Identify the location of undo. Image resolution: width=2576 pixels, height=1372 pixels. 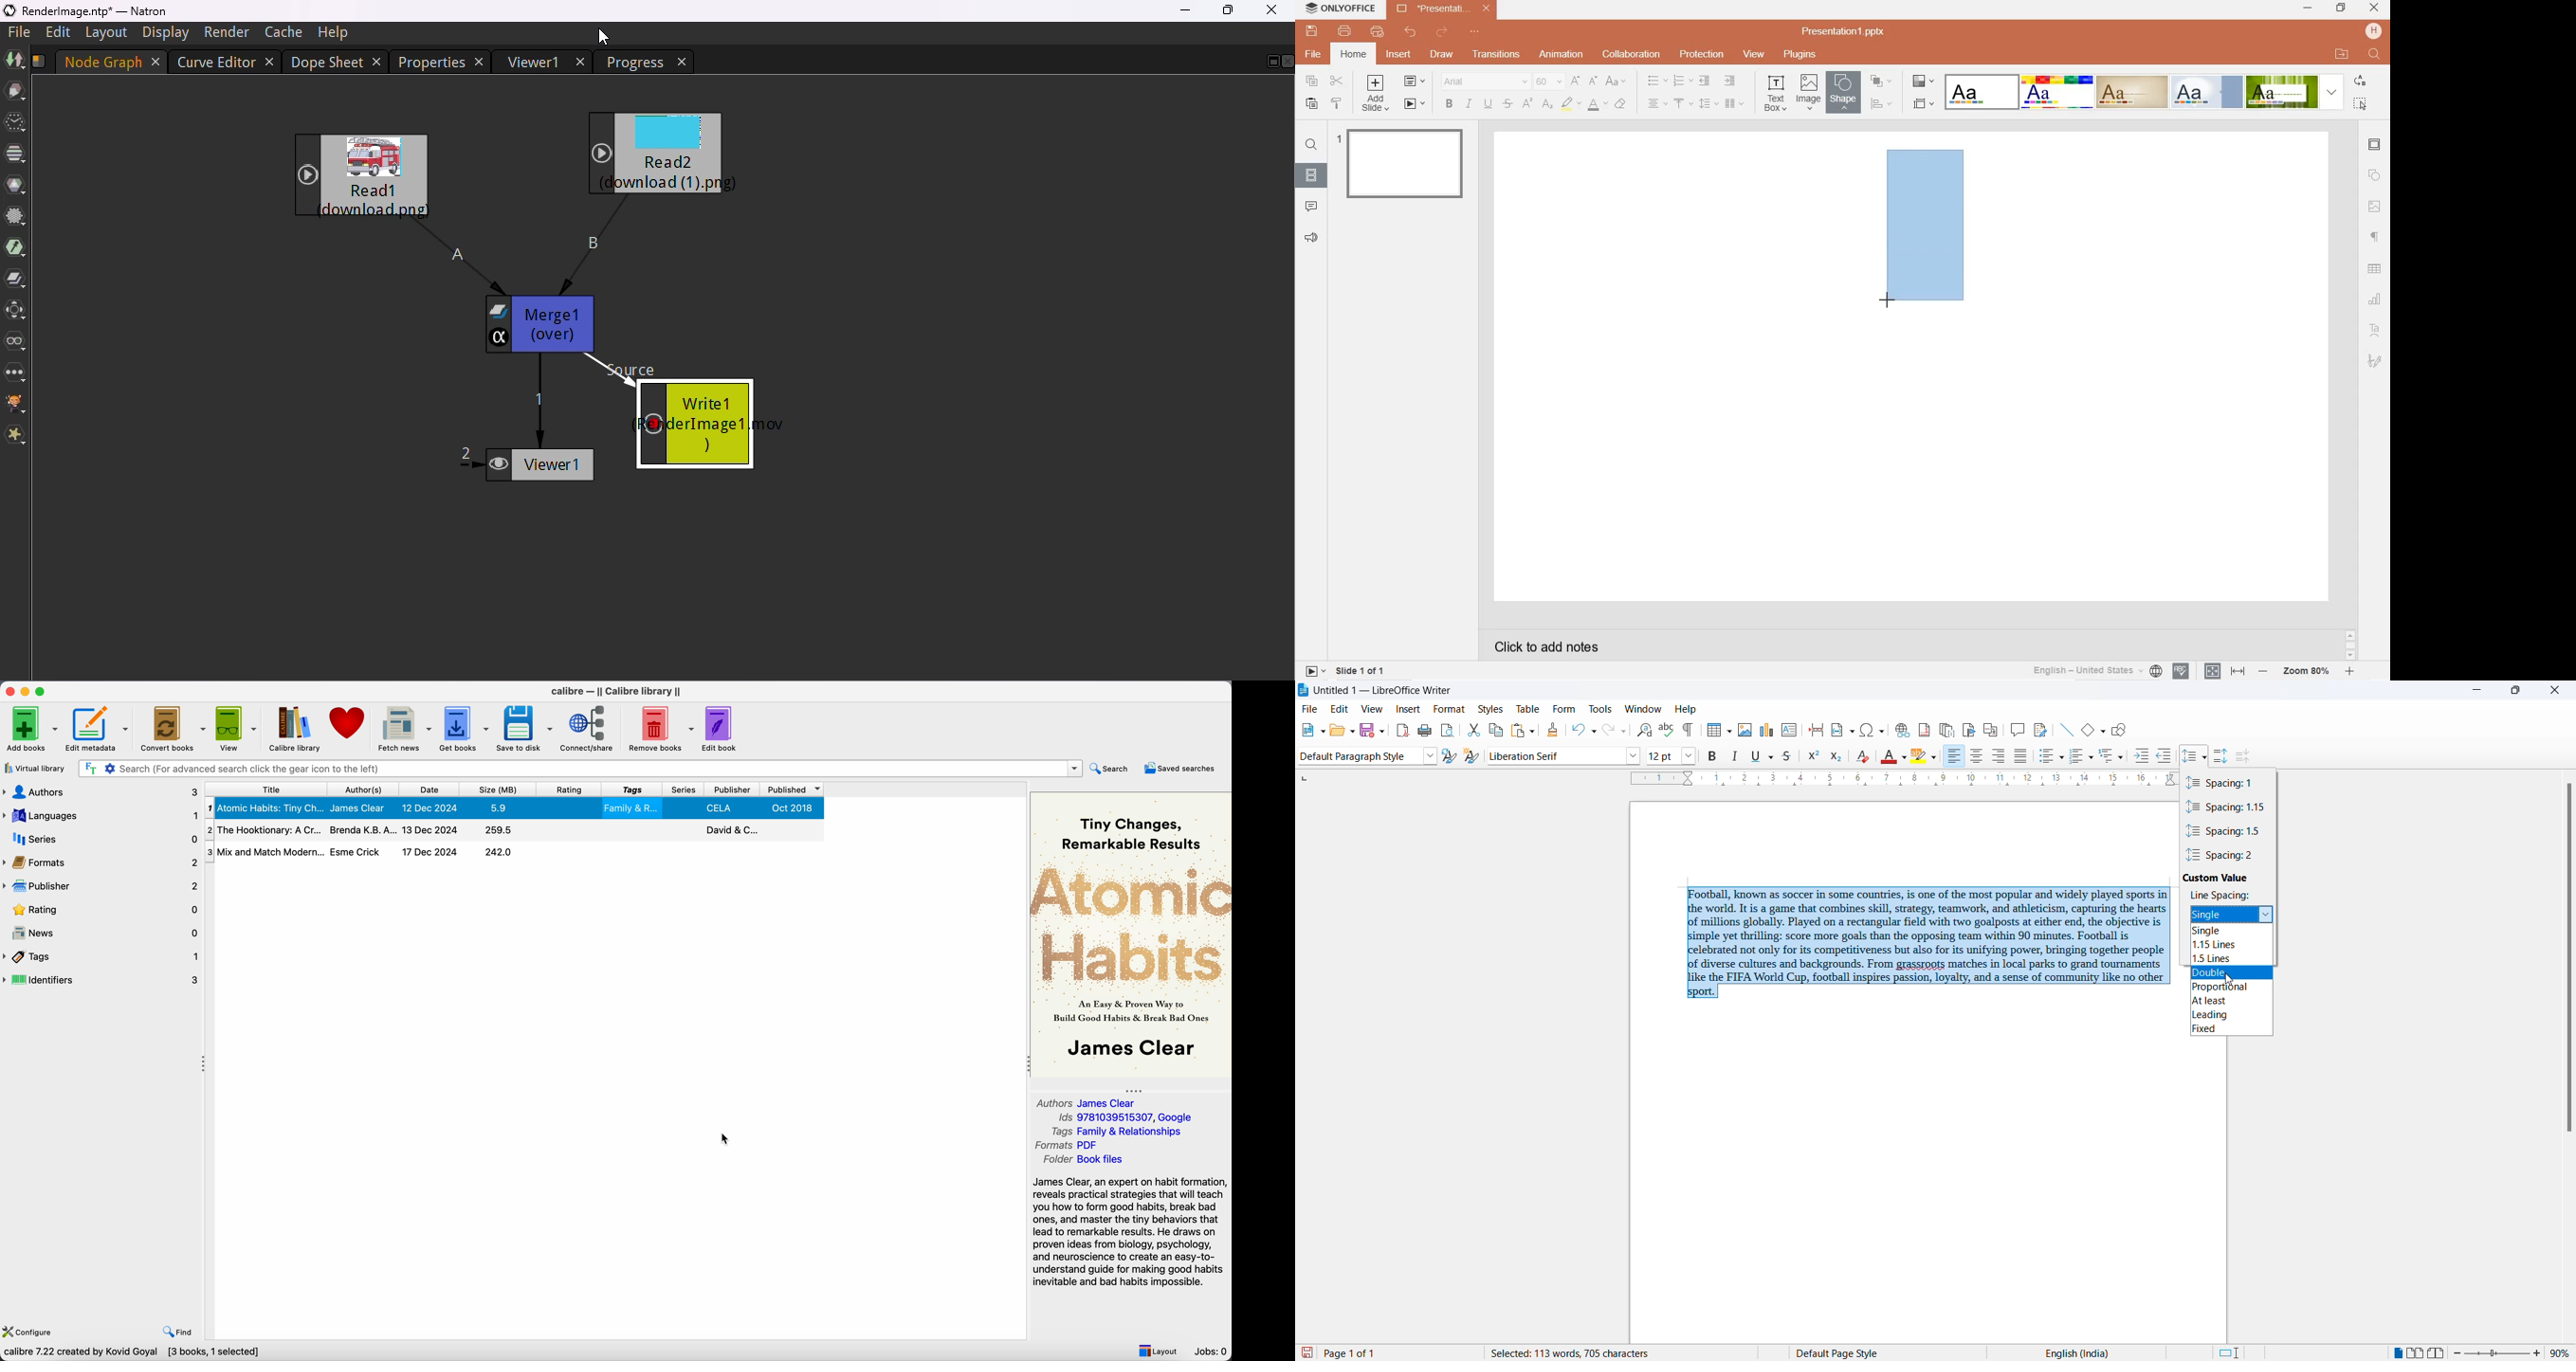
(1411, 32).